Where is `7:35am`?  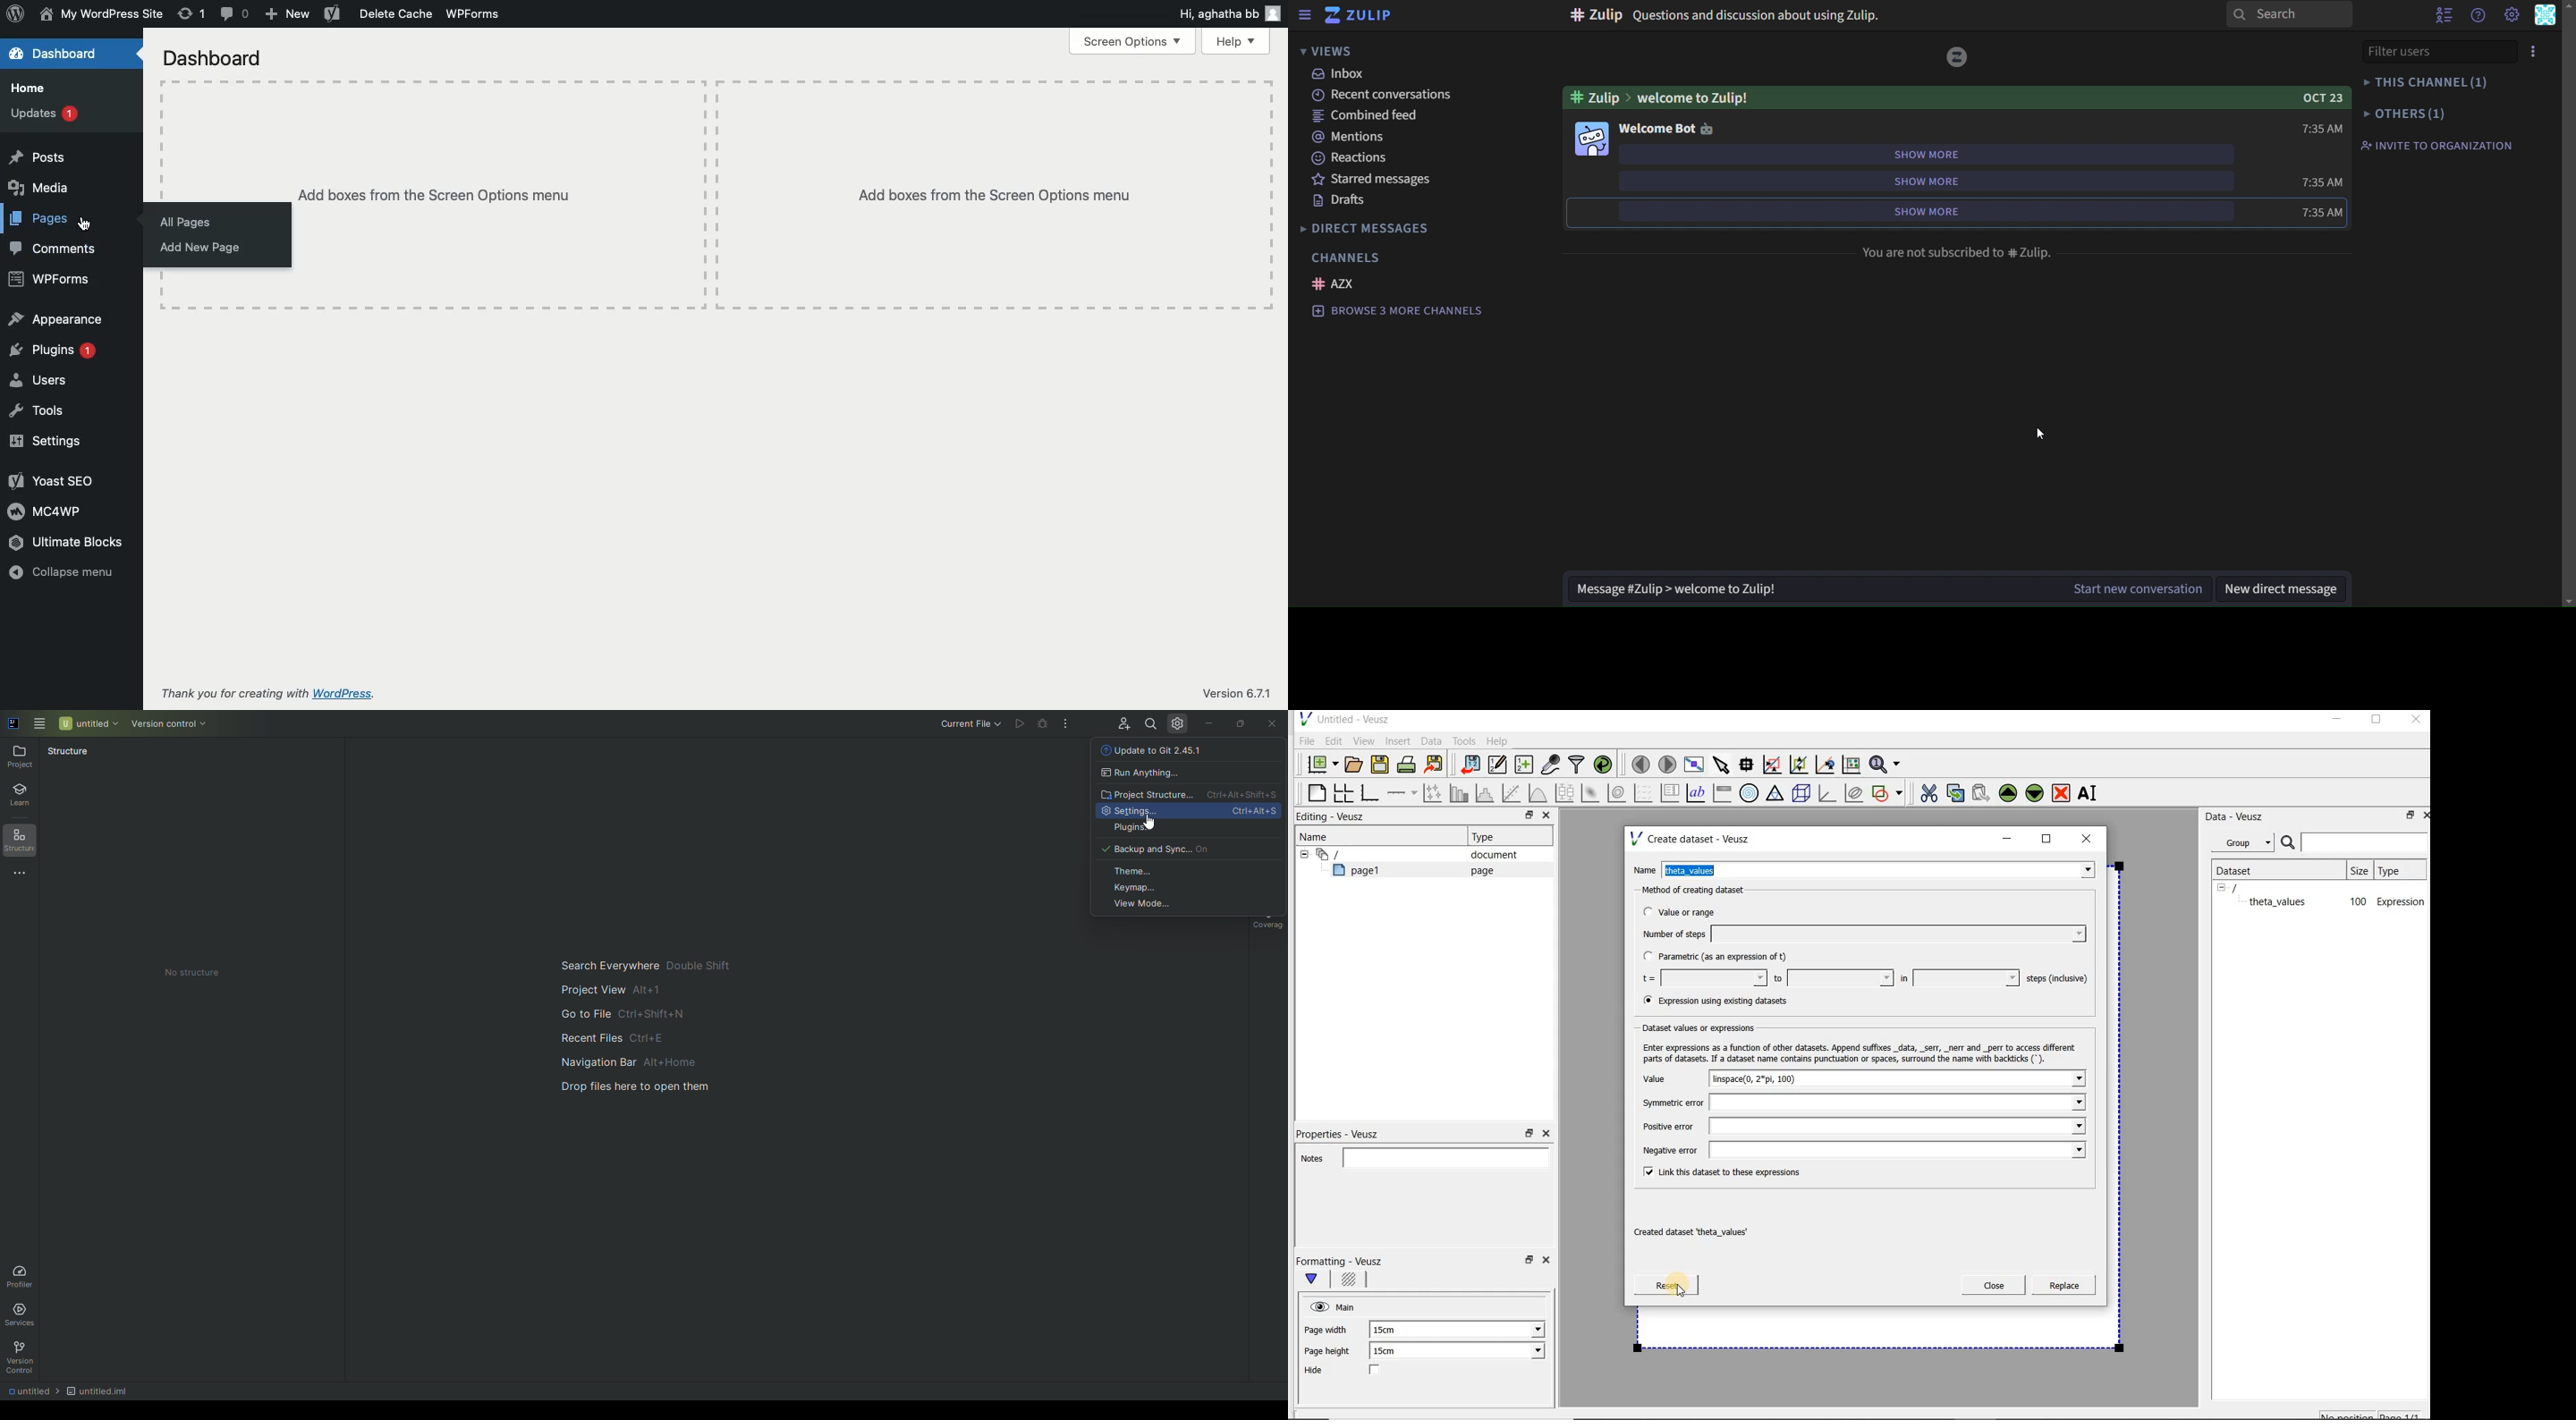
7:35am is located at coordinates (2322, 180).